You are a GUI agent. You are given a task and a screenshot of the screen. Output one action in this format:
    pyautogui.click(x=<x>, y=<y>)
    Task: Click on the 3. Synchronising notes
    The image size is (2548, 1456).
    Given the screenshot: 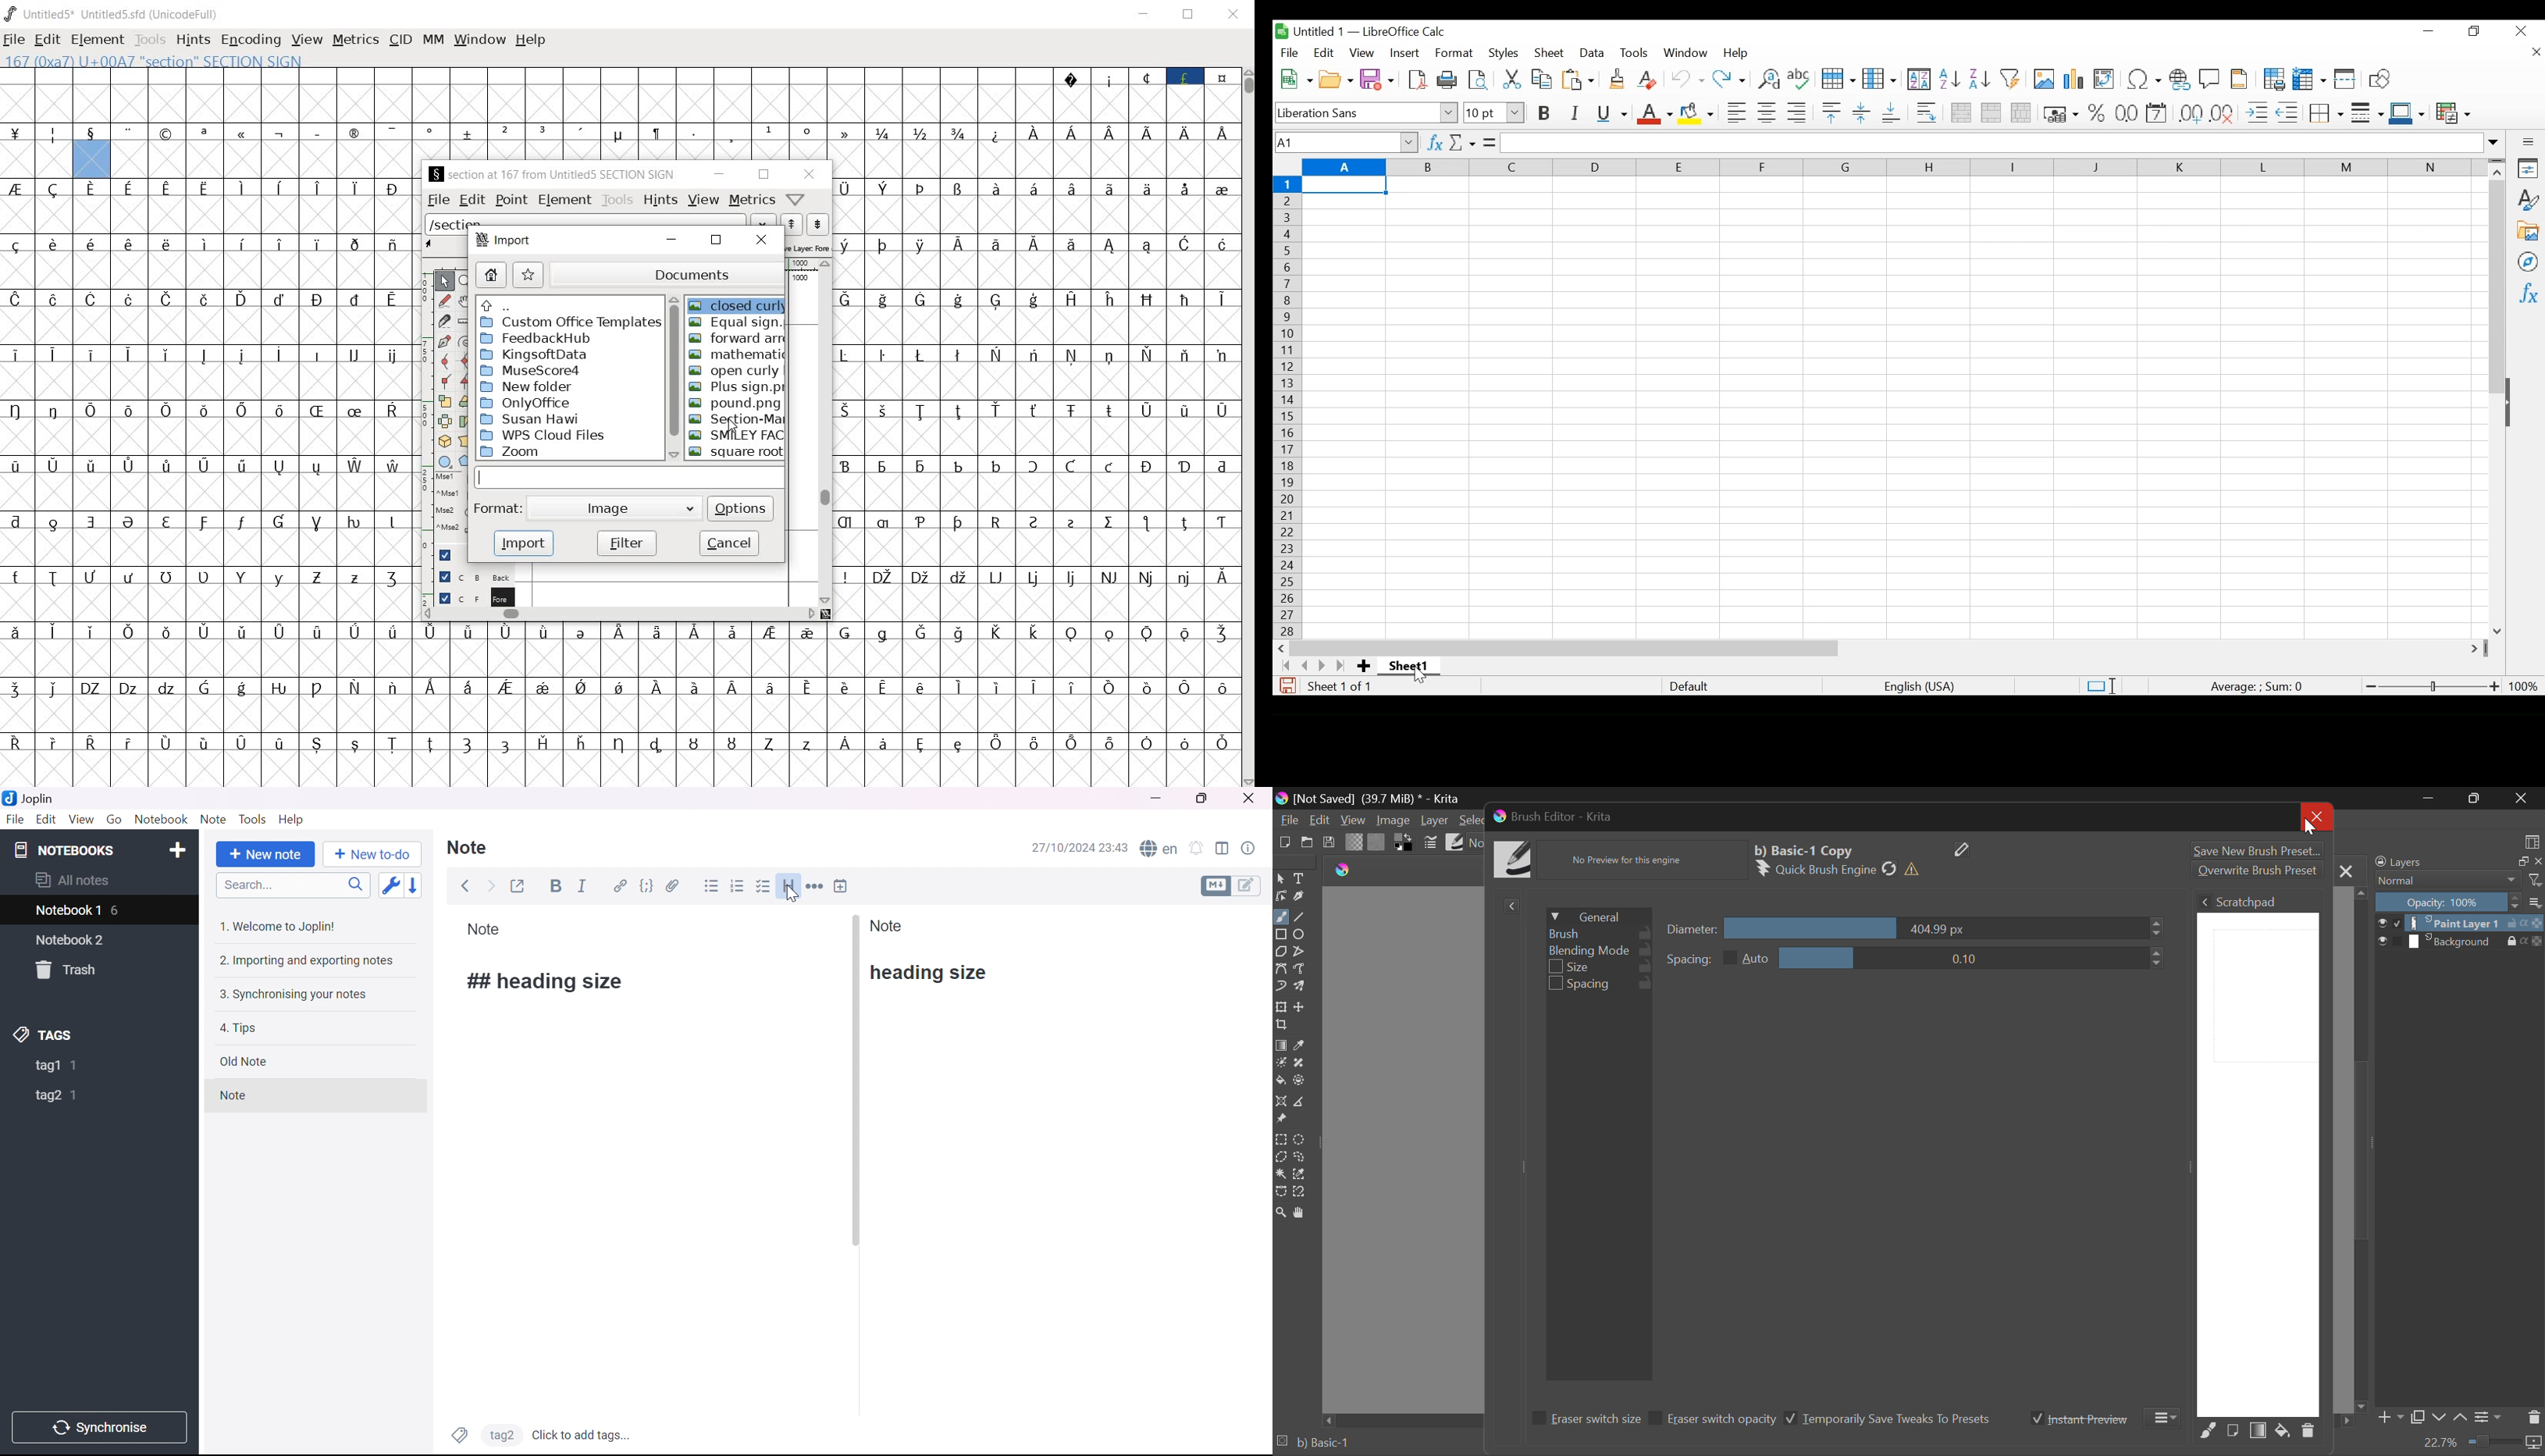 What is the action you would take?
    pyautogui.click(x=293, y=996)
    